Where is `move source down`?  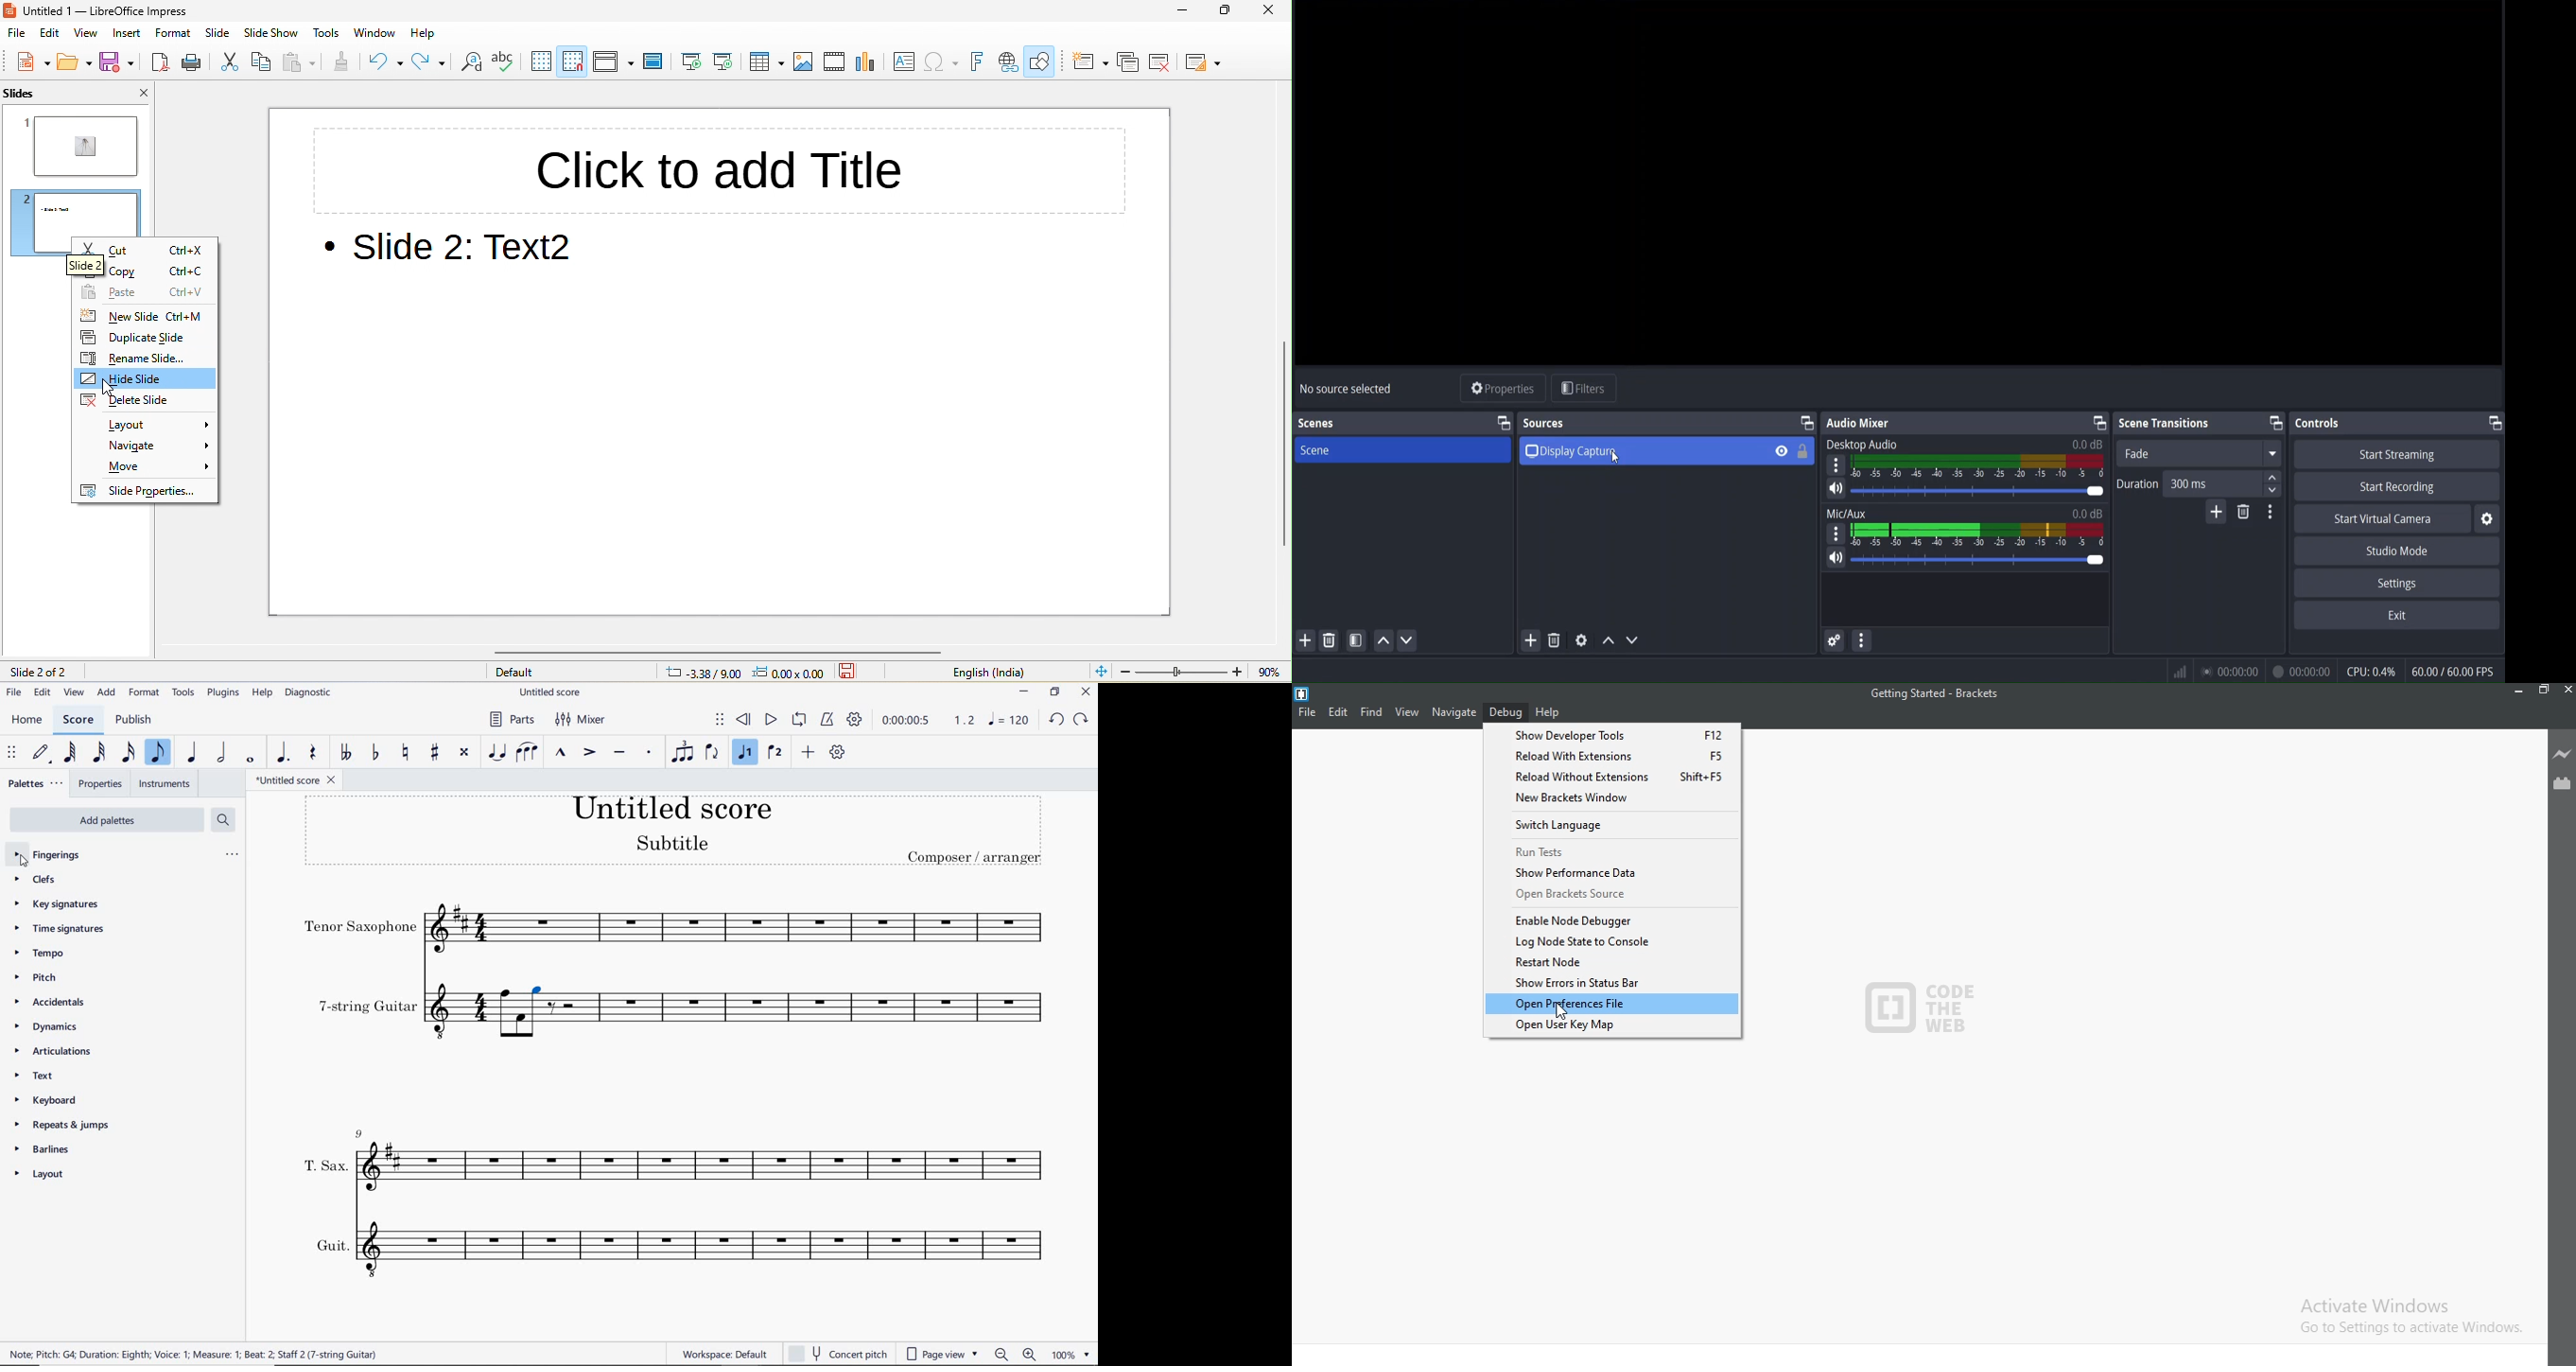
move source down is located at coordinates (1633, 639).